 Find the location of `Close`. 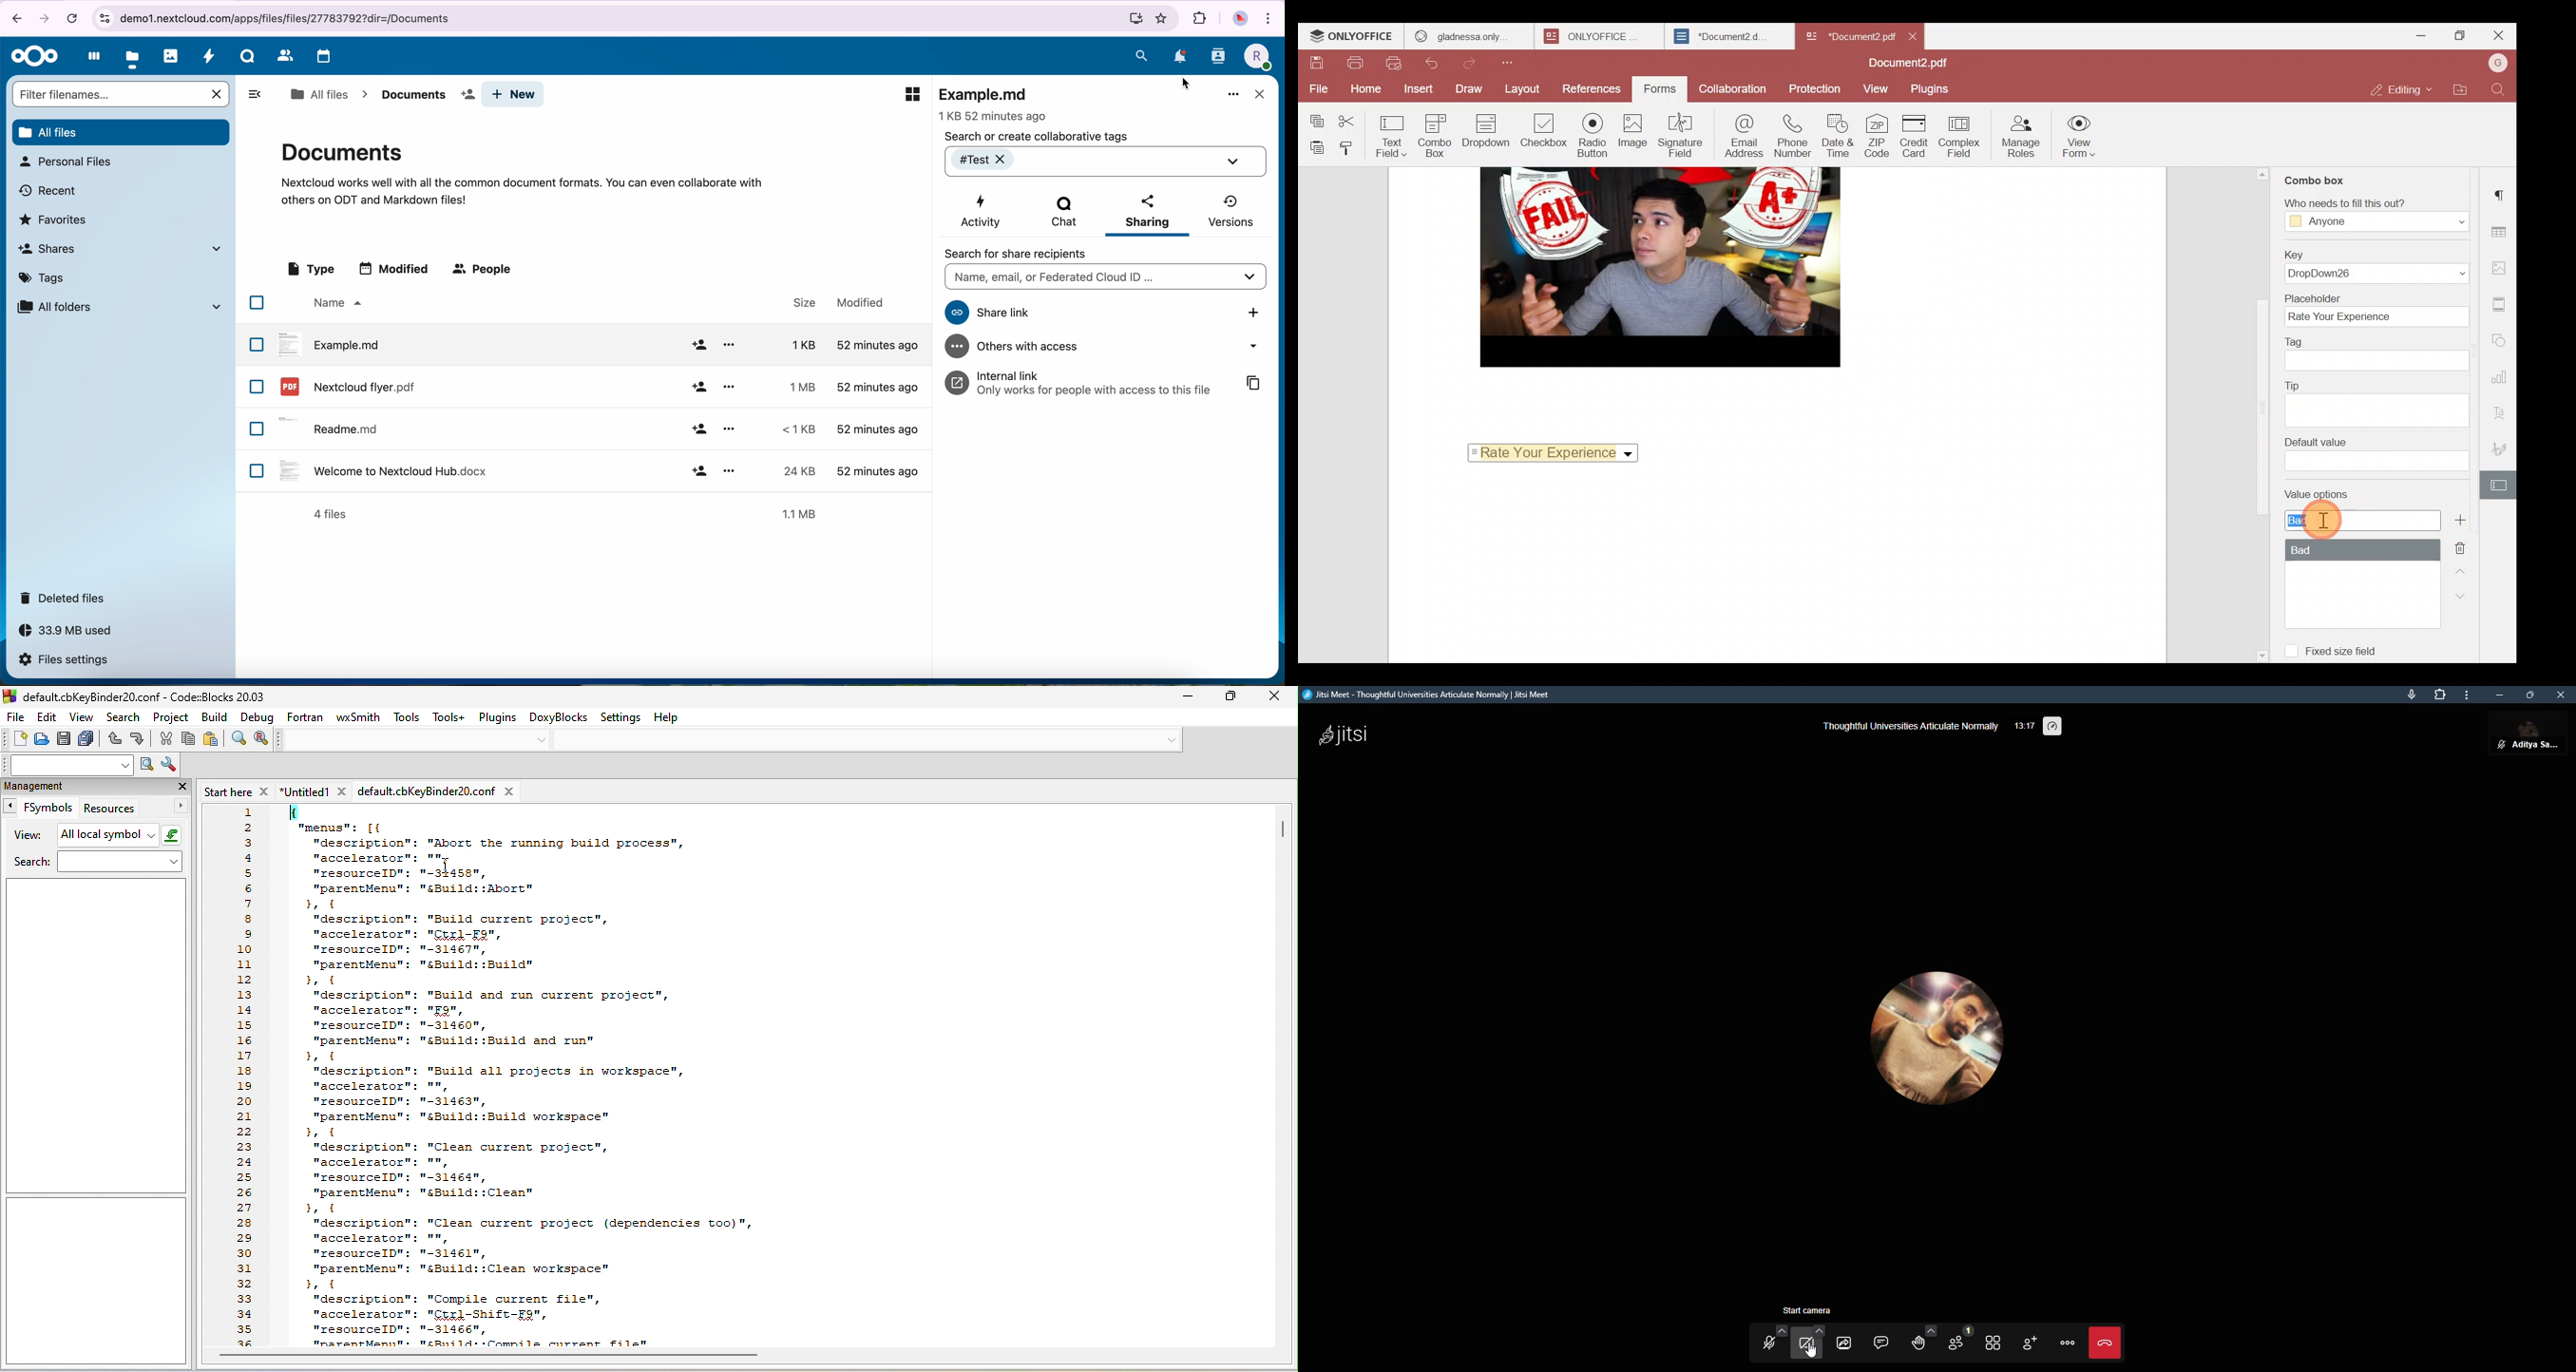

Close is located at coordinates (1915, 34).